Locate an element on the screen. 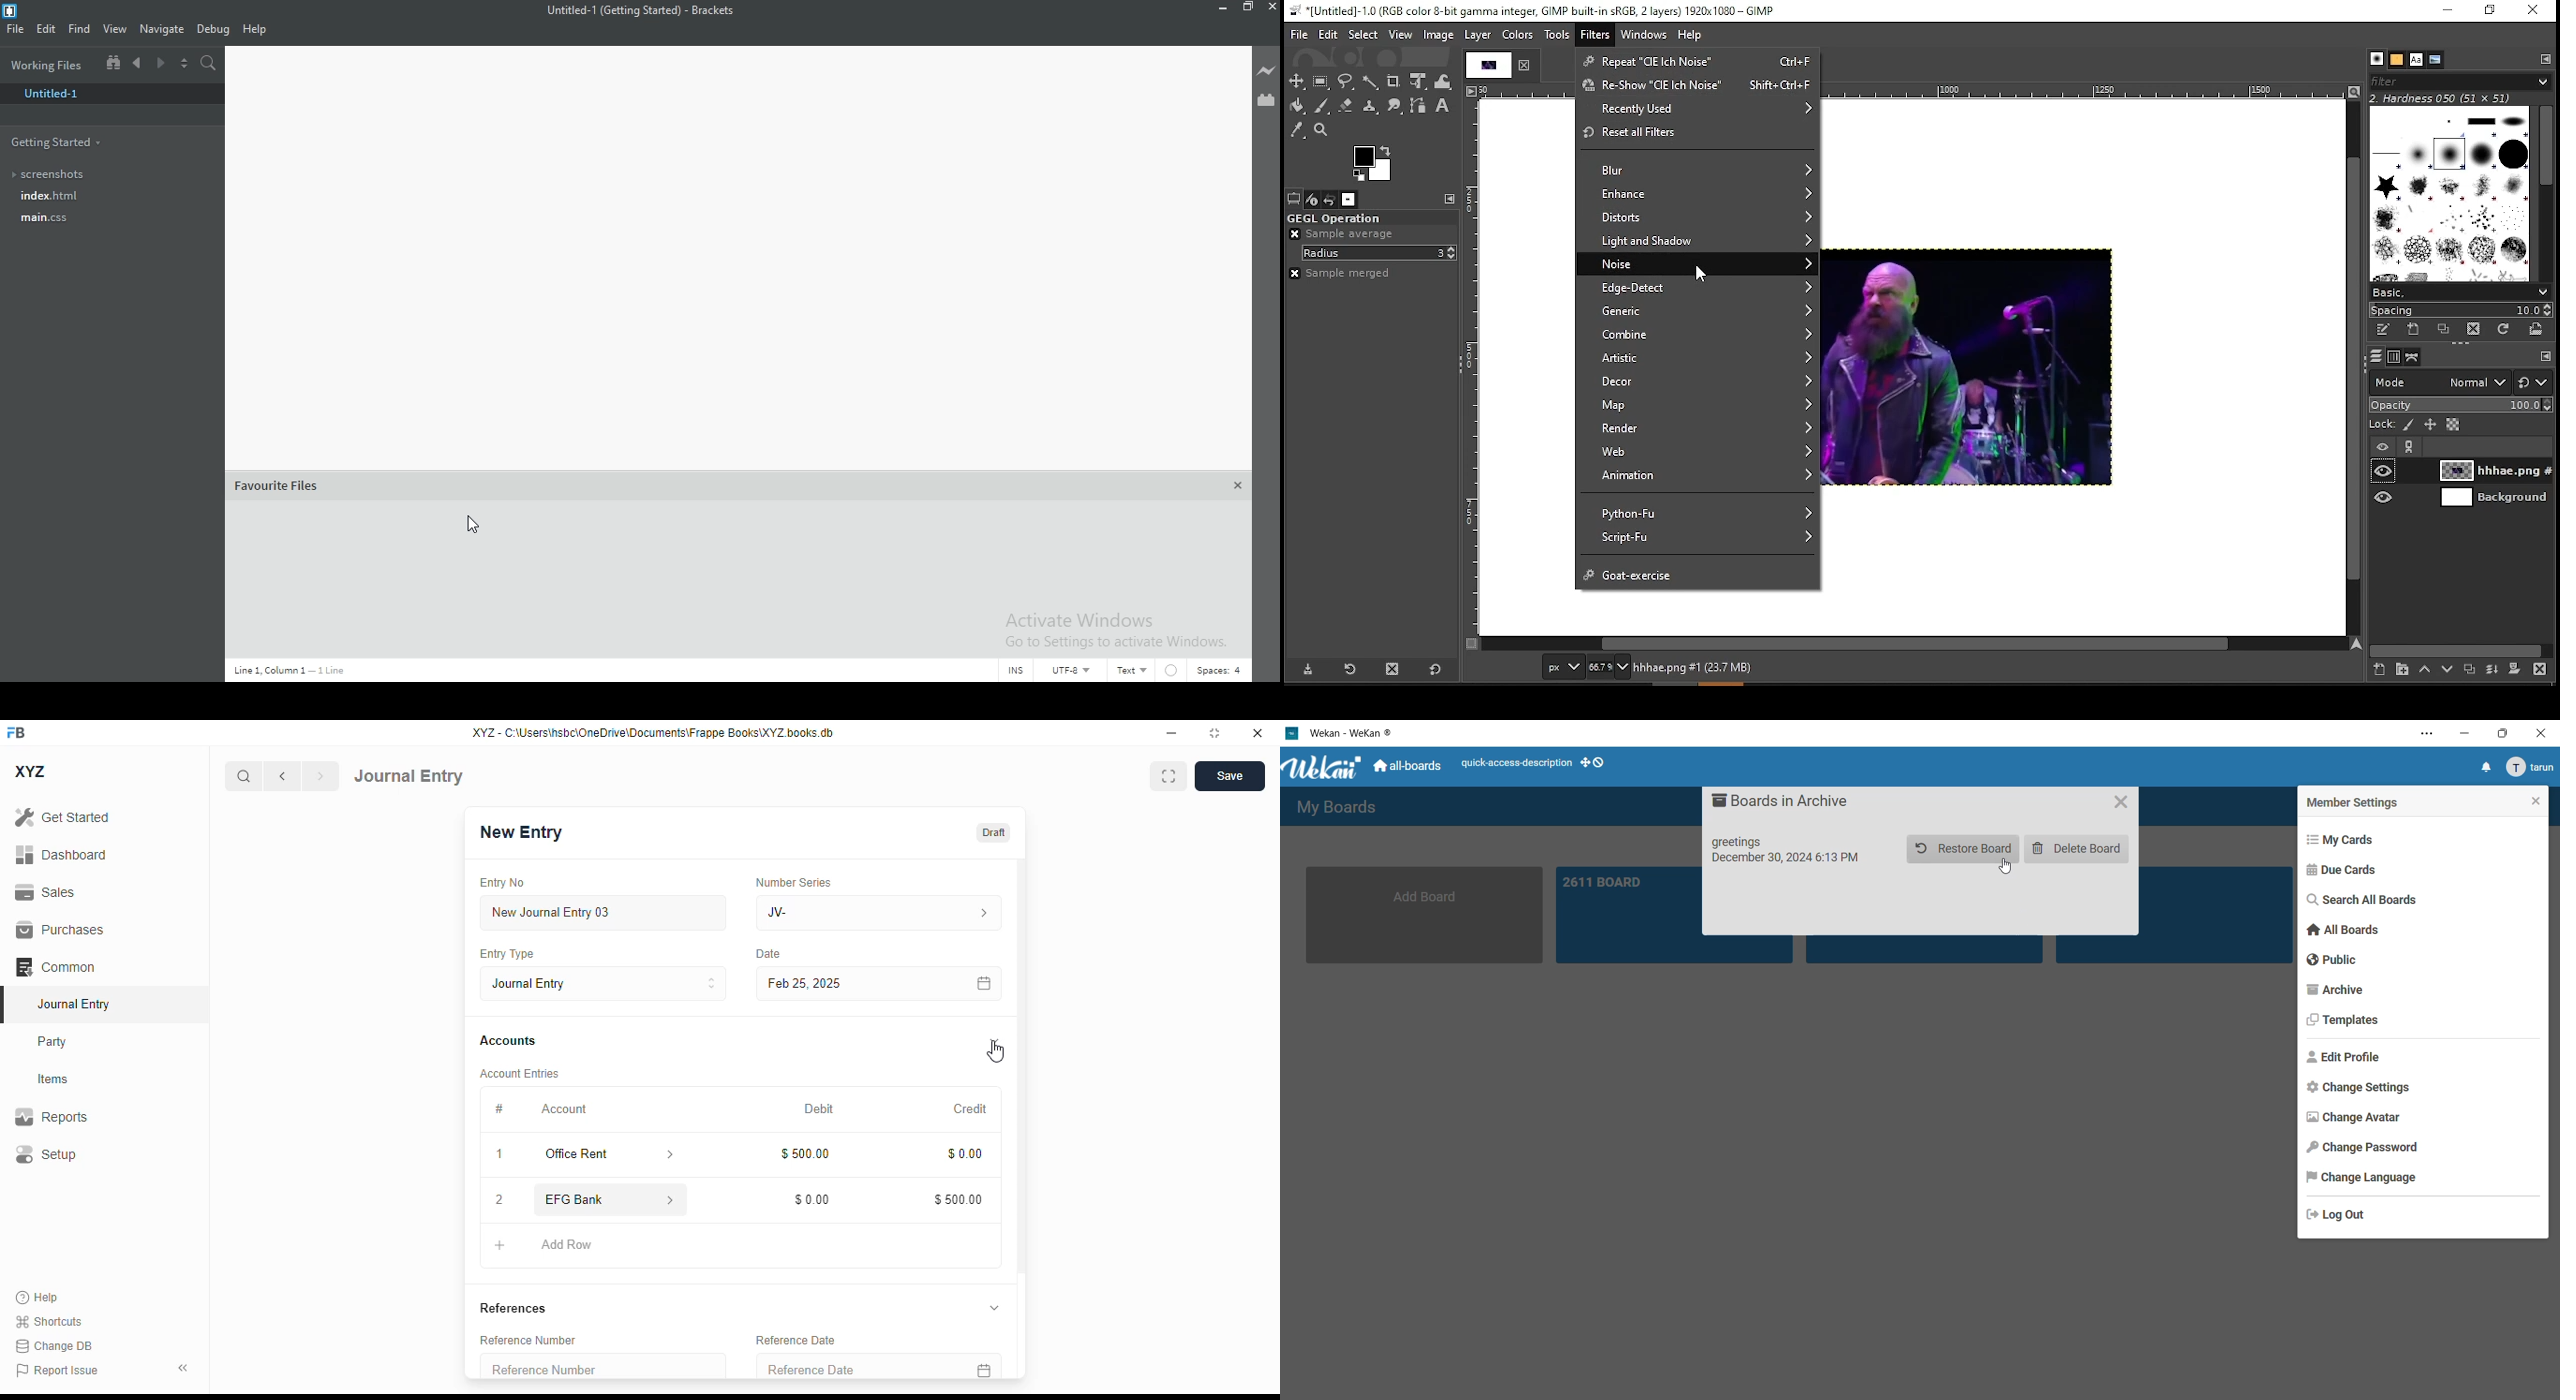  toggle expand/collapse is located at coordinates (993, 1308).